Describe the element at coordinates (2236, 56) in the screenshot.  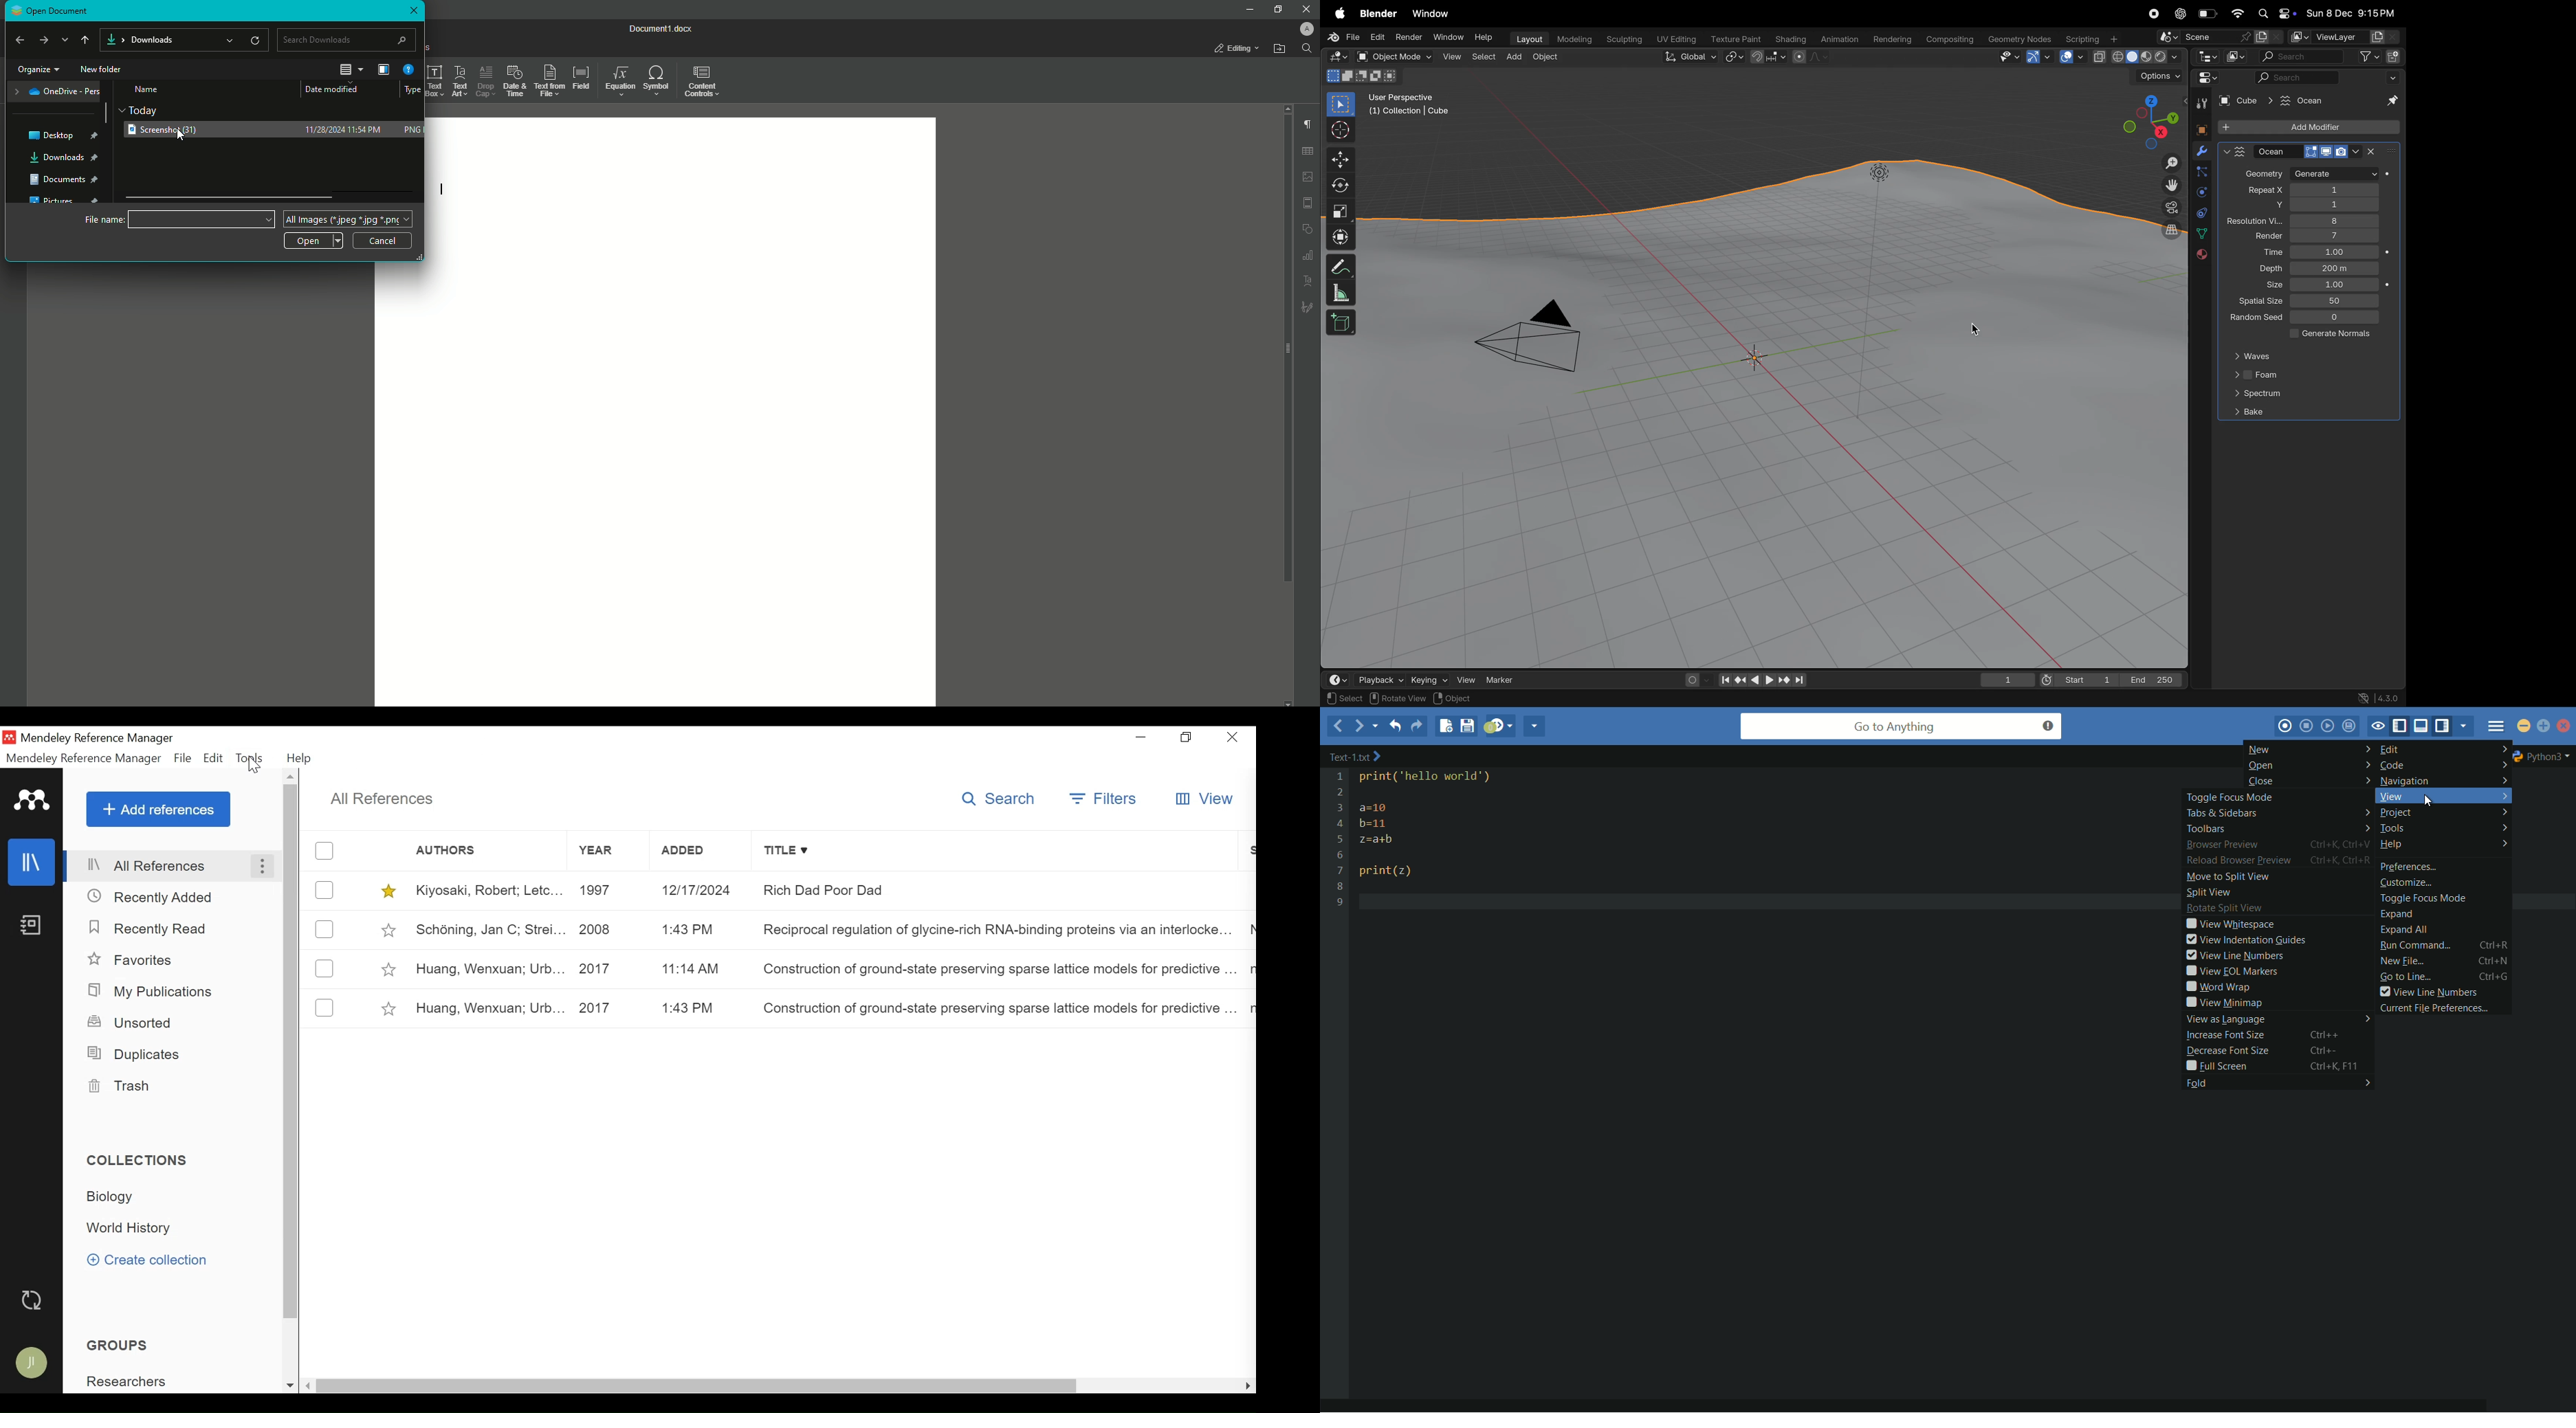
I see `display mode` at that location.